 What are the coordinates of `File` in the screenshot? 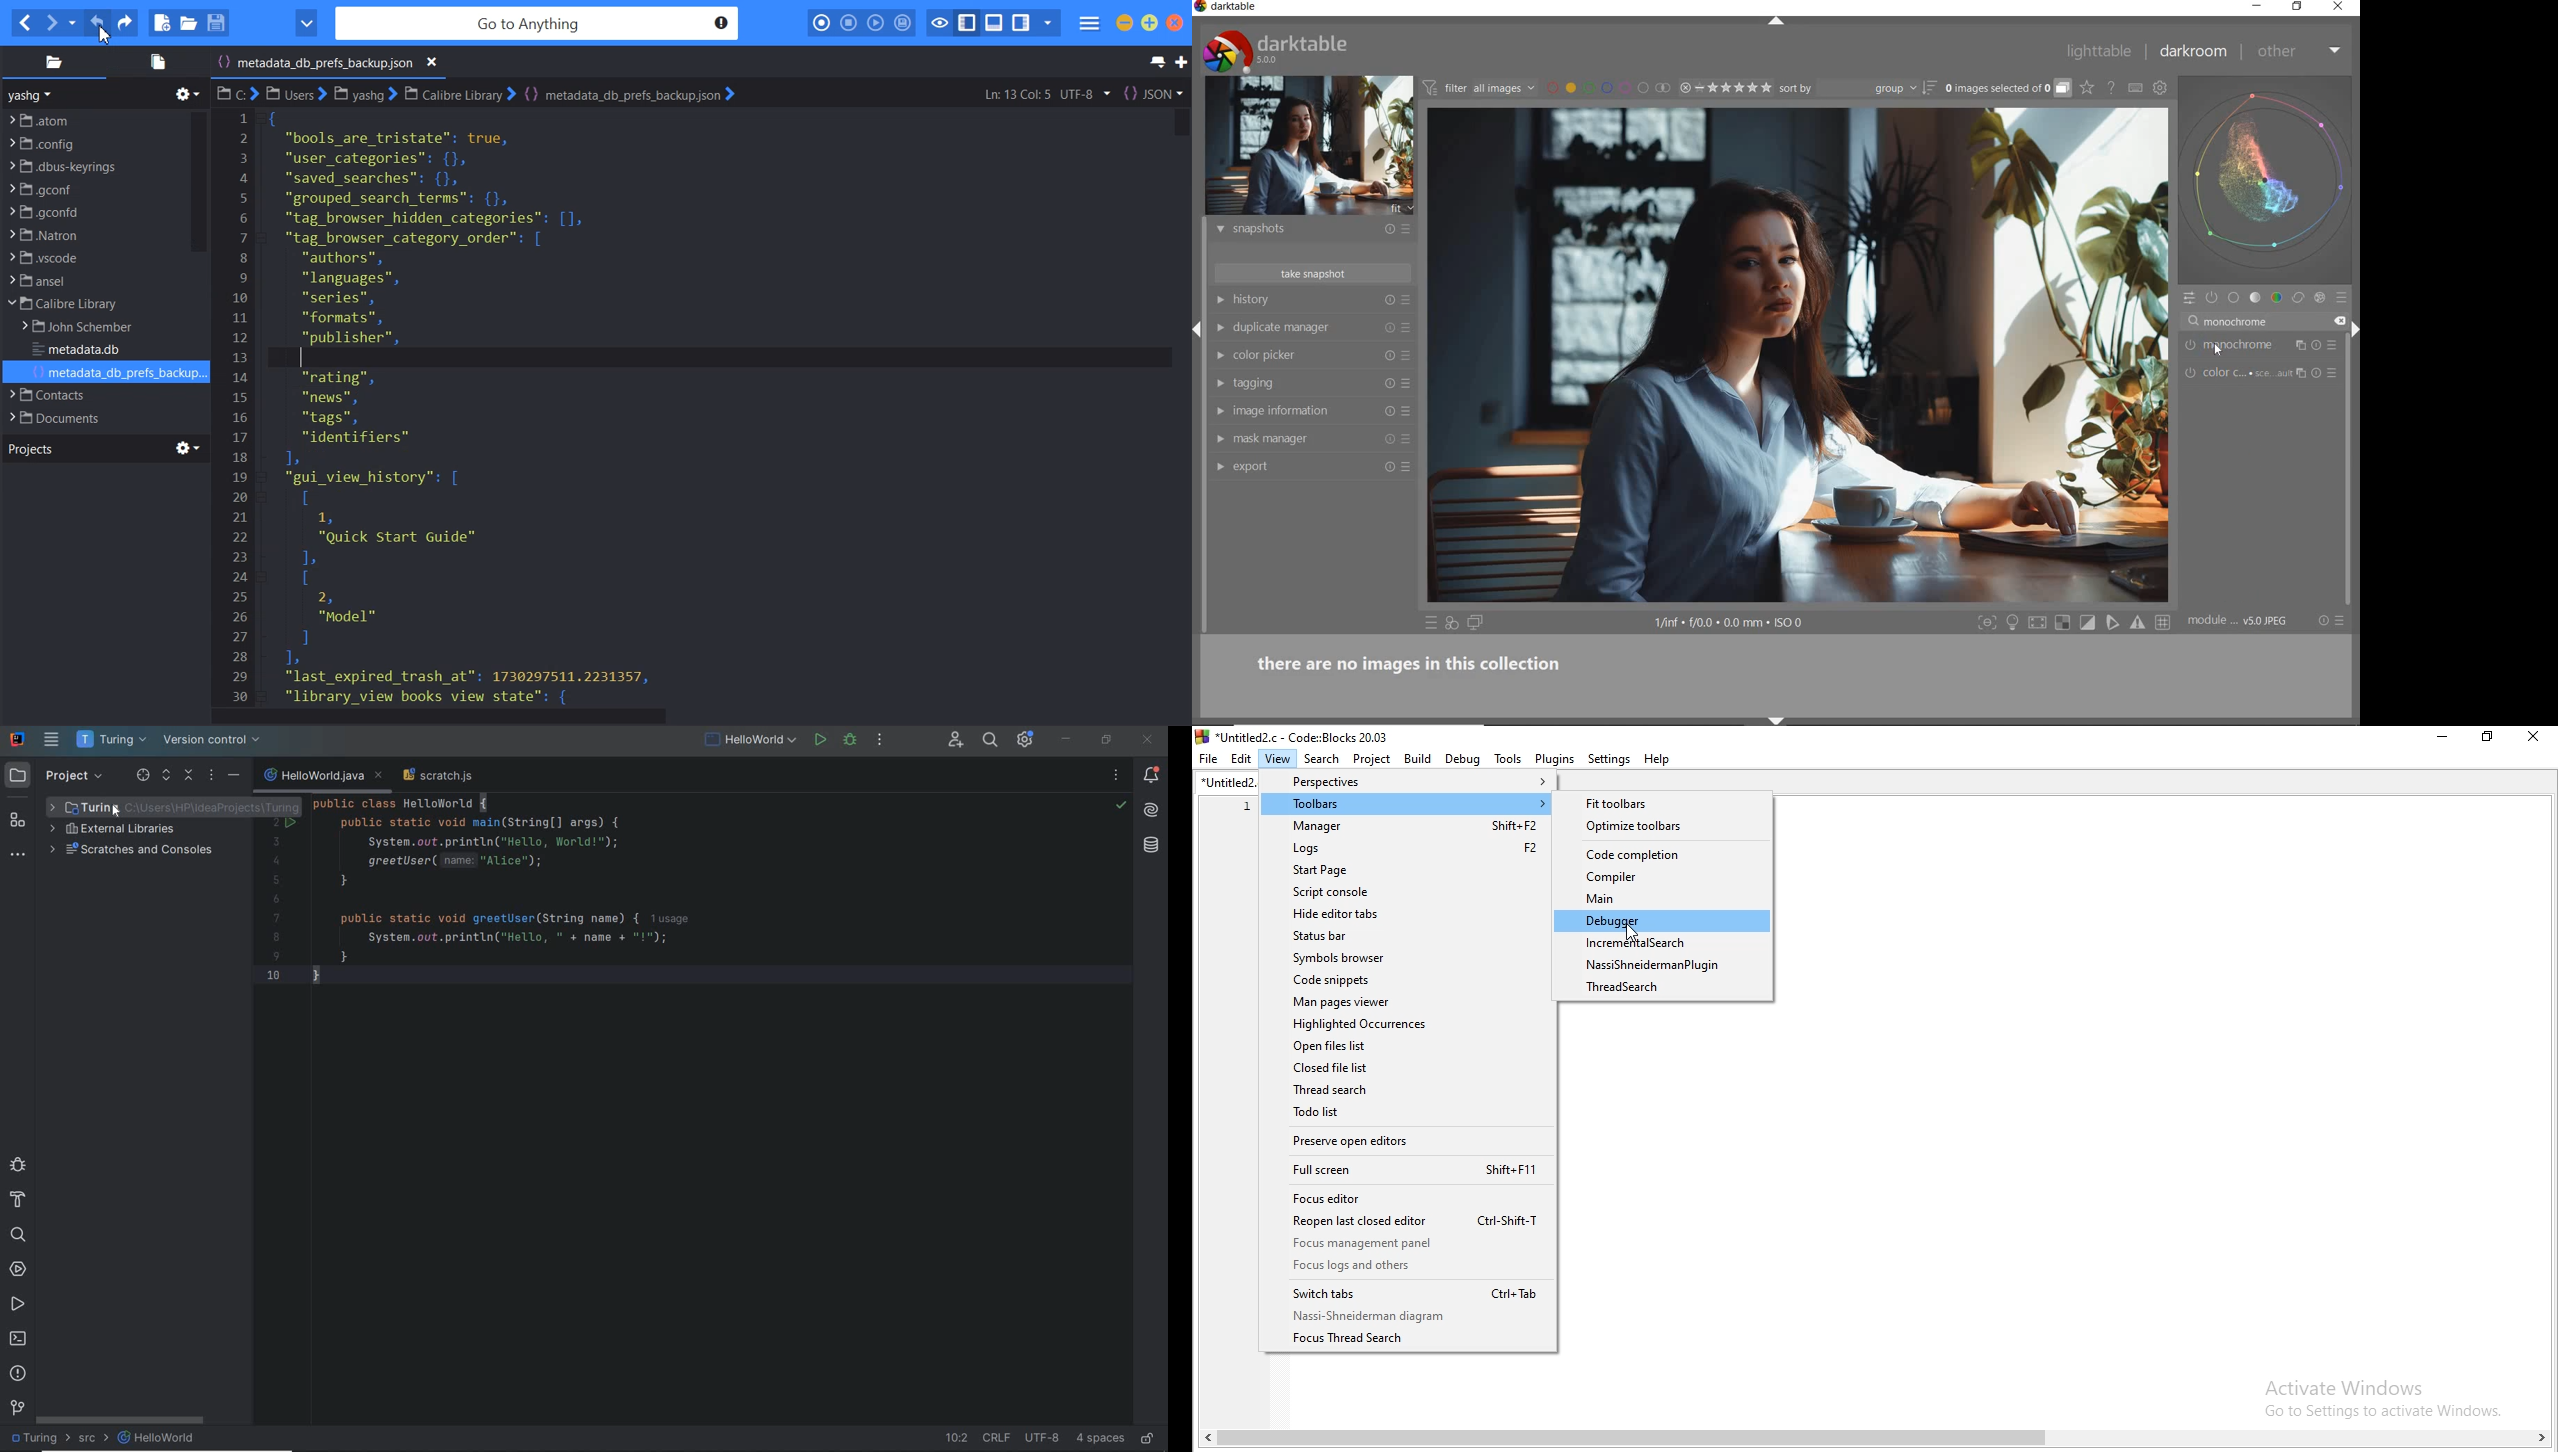 It's located at (91, 417).